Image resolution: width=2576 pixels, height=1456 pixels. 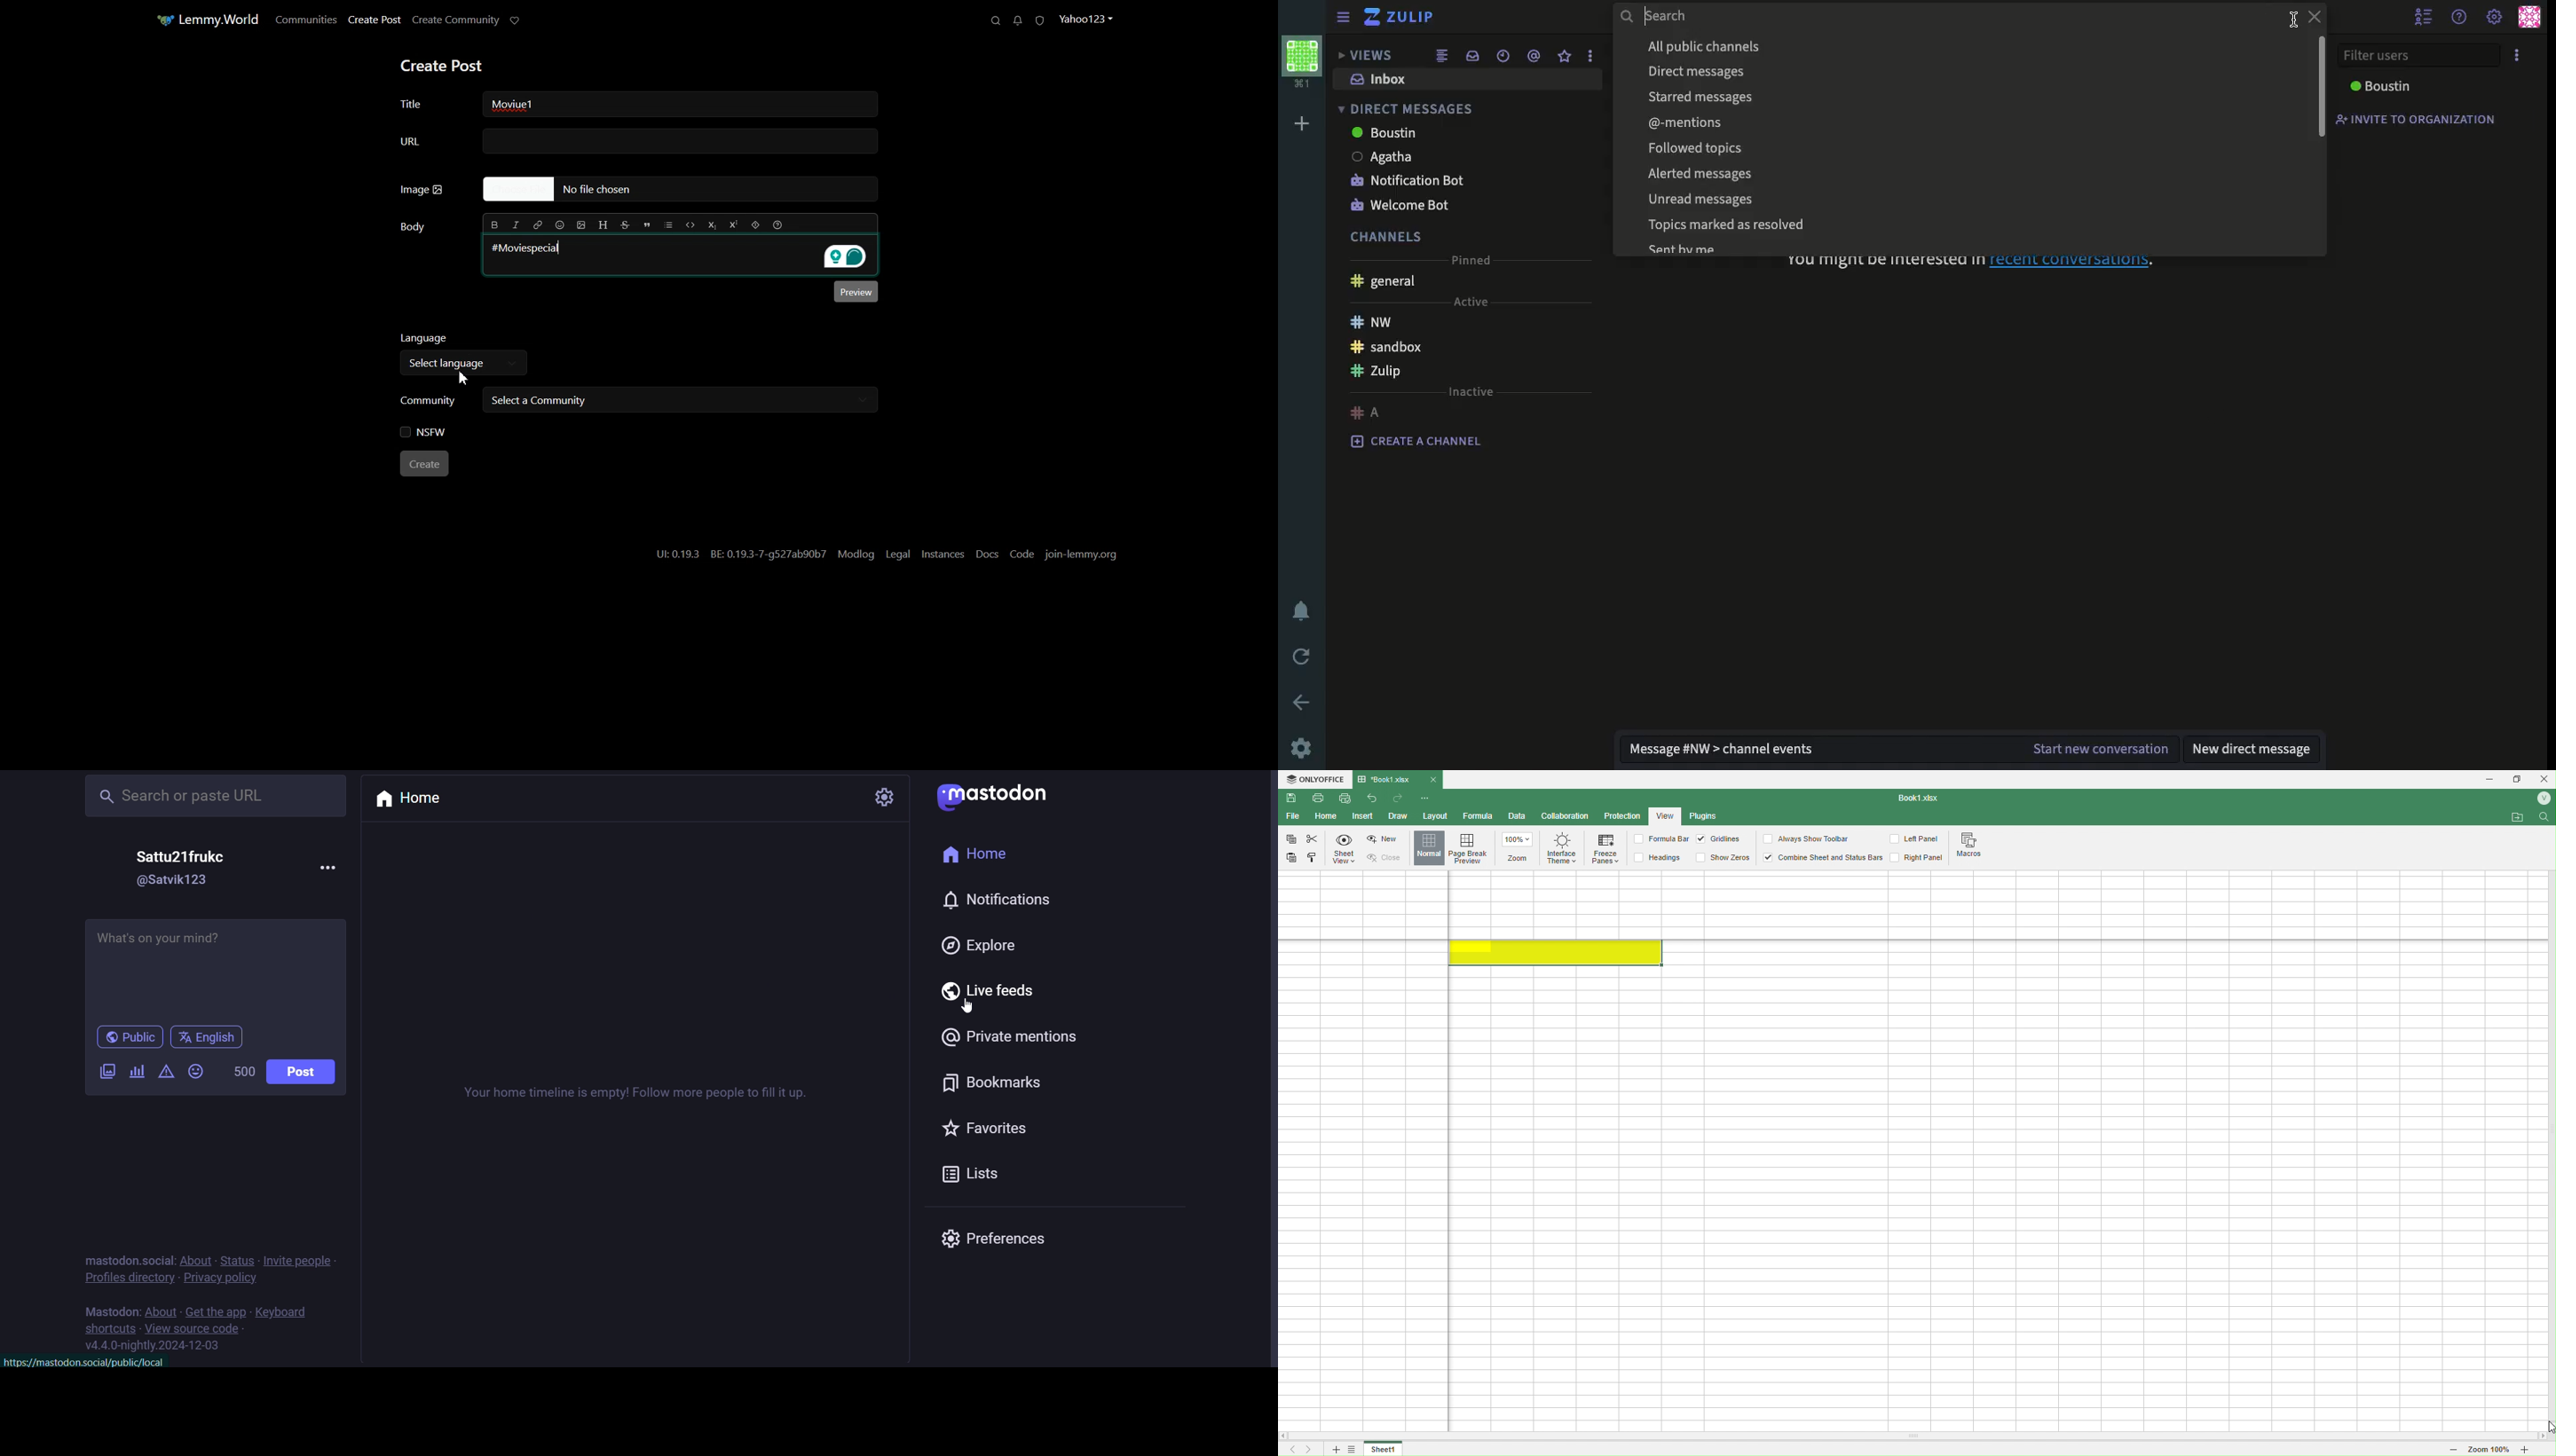 I want to click on channels, so click(x=1387, y=236).